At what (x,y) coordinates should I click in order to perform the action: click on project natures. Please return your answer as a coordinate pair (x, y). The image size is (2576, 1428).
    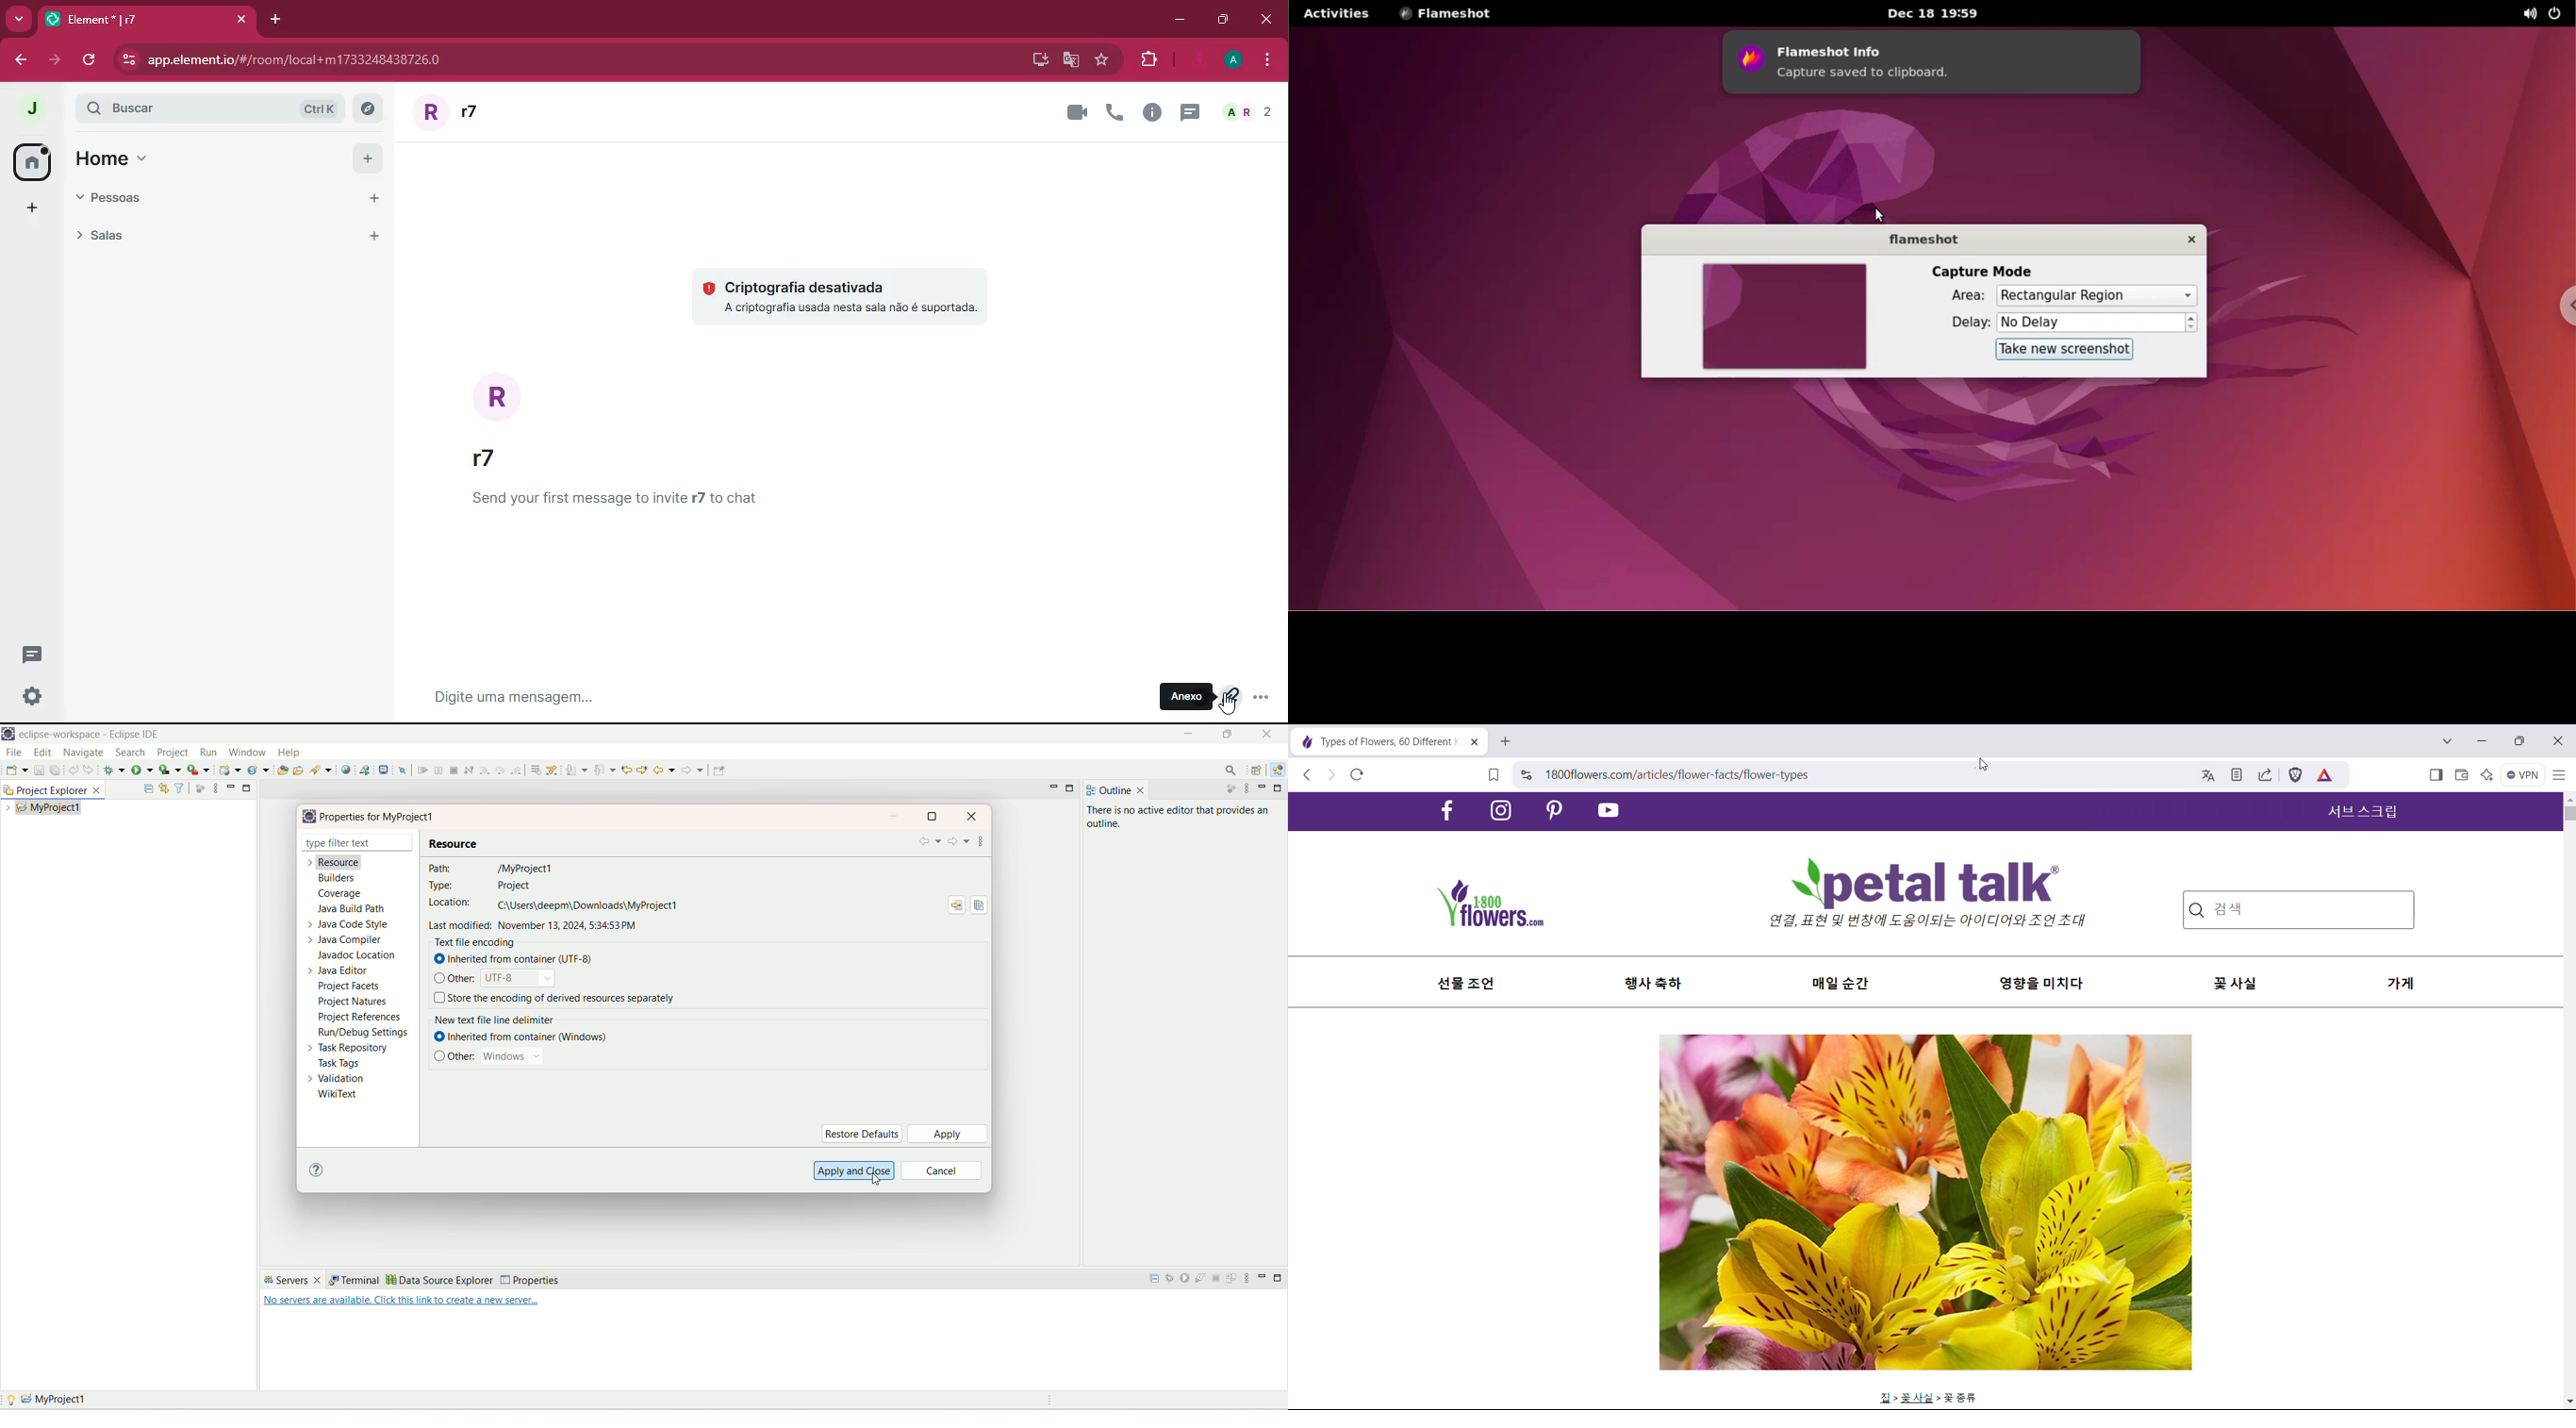
    Looking at the image, I should click on (354, 1003).